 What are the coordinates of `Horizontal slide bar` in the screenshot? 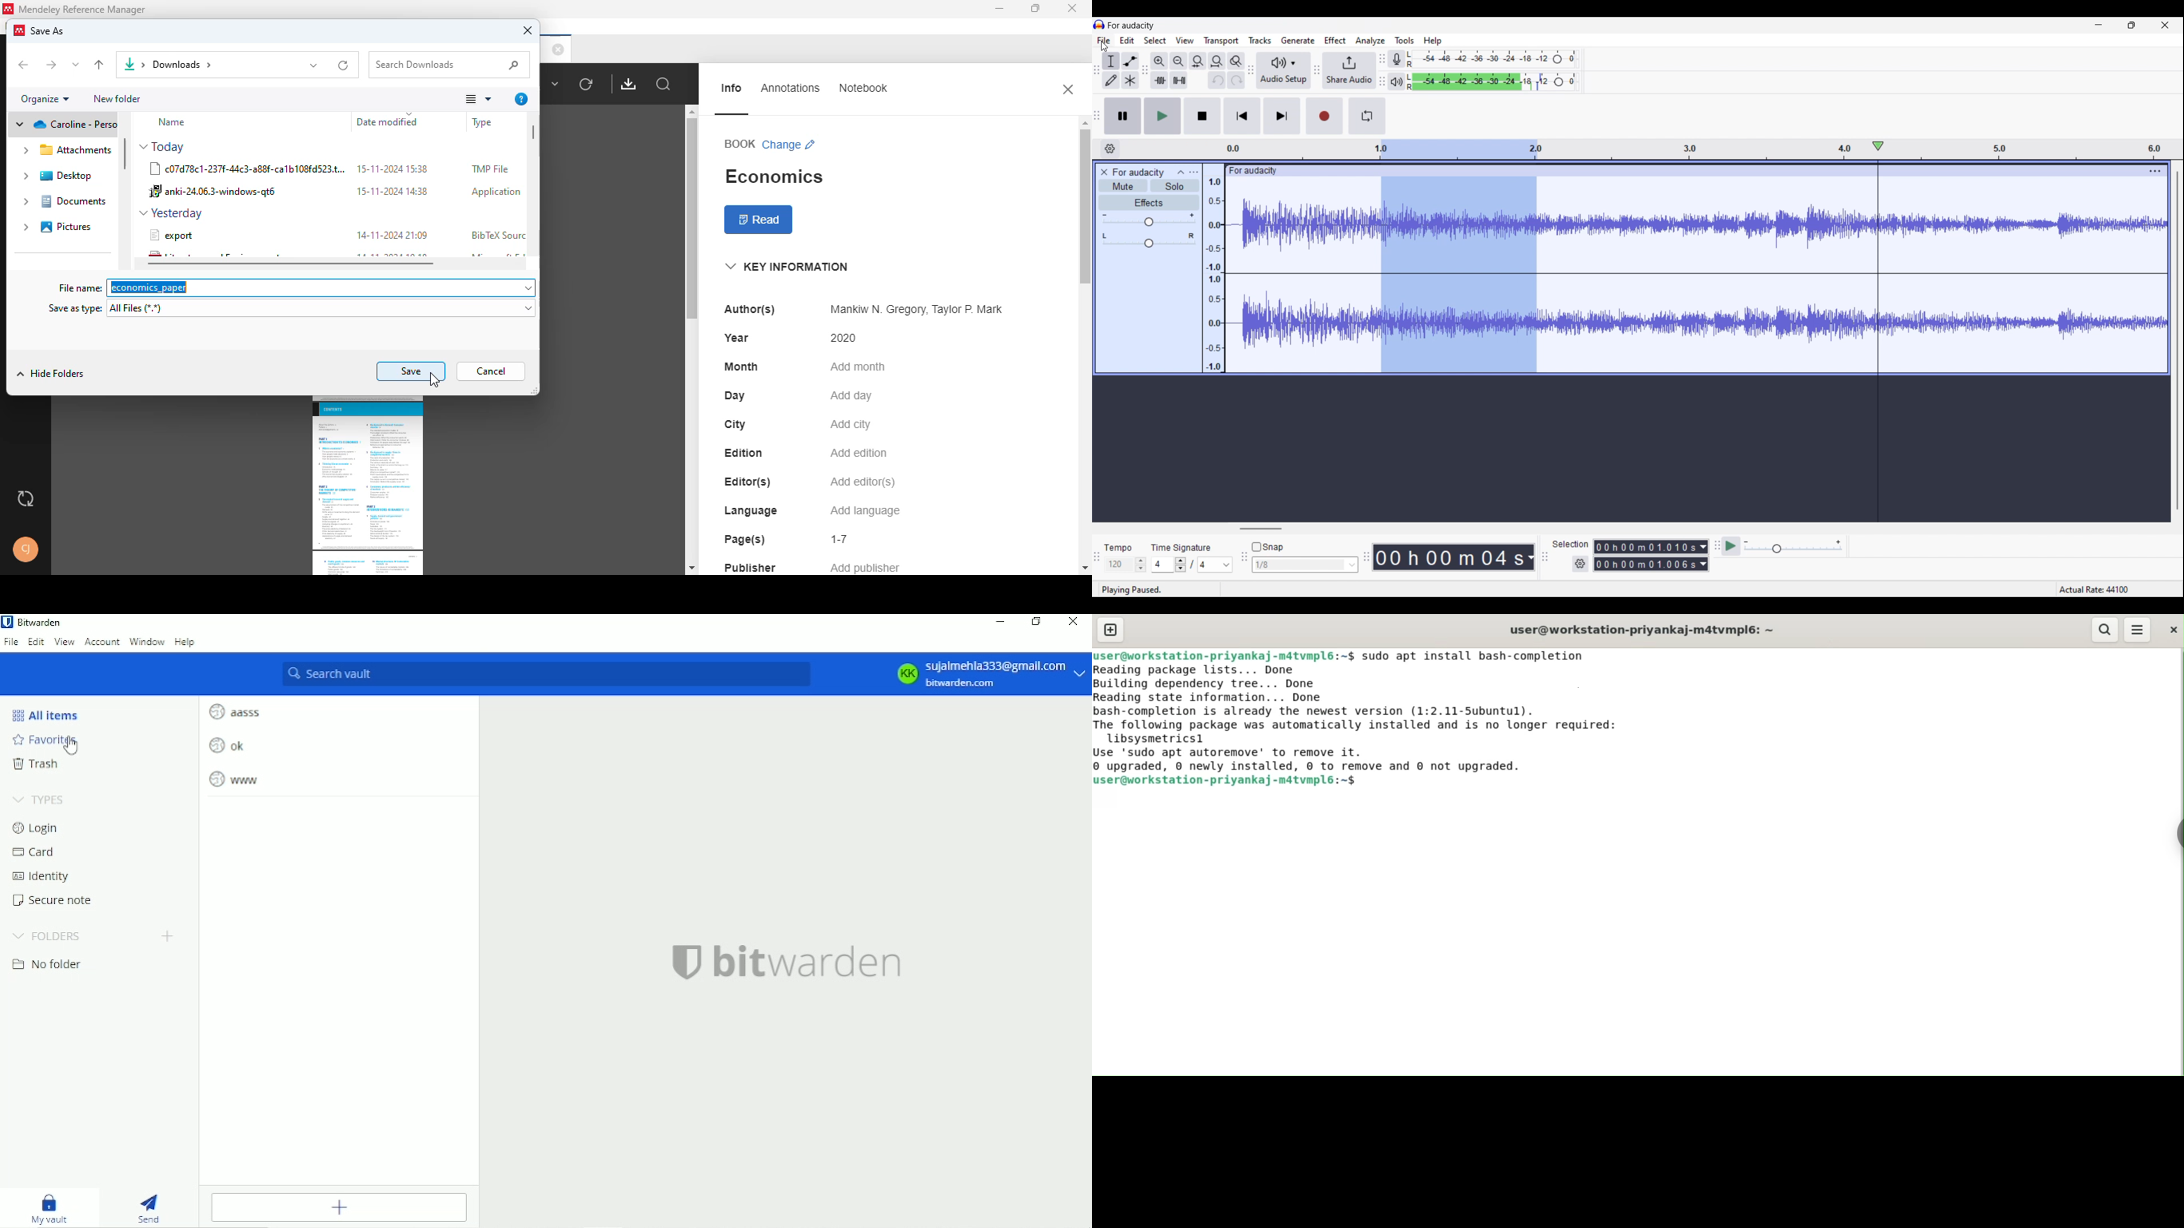 It's located at (1260, 529).